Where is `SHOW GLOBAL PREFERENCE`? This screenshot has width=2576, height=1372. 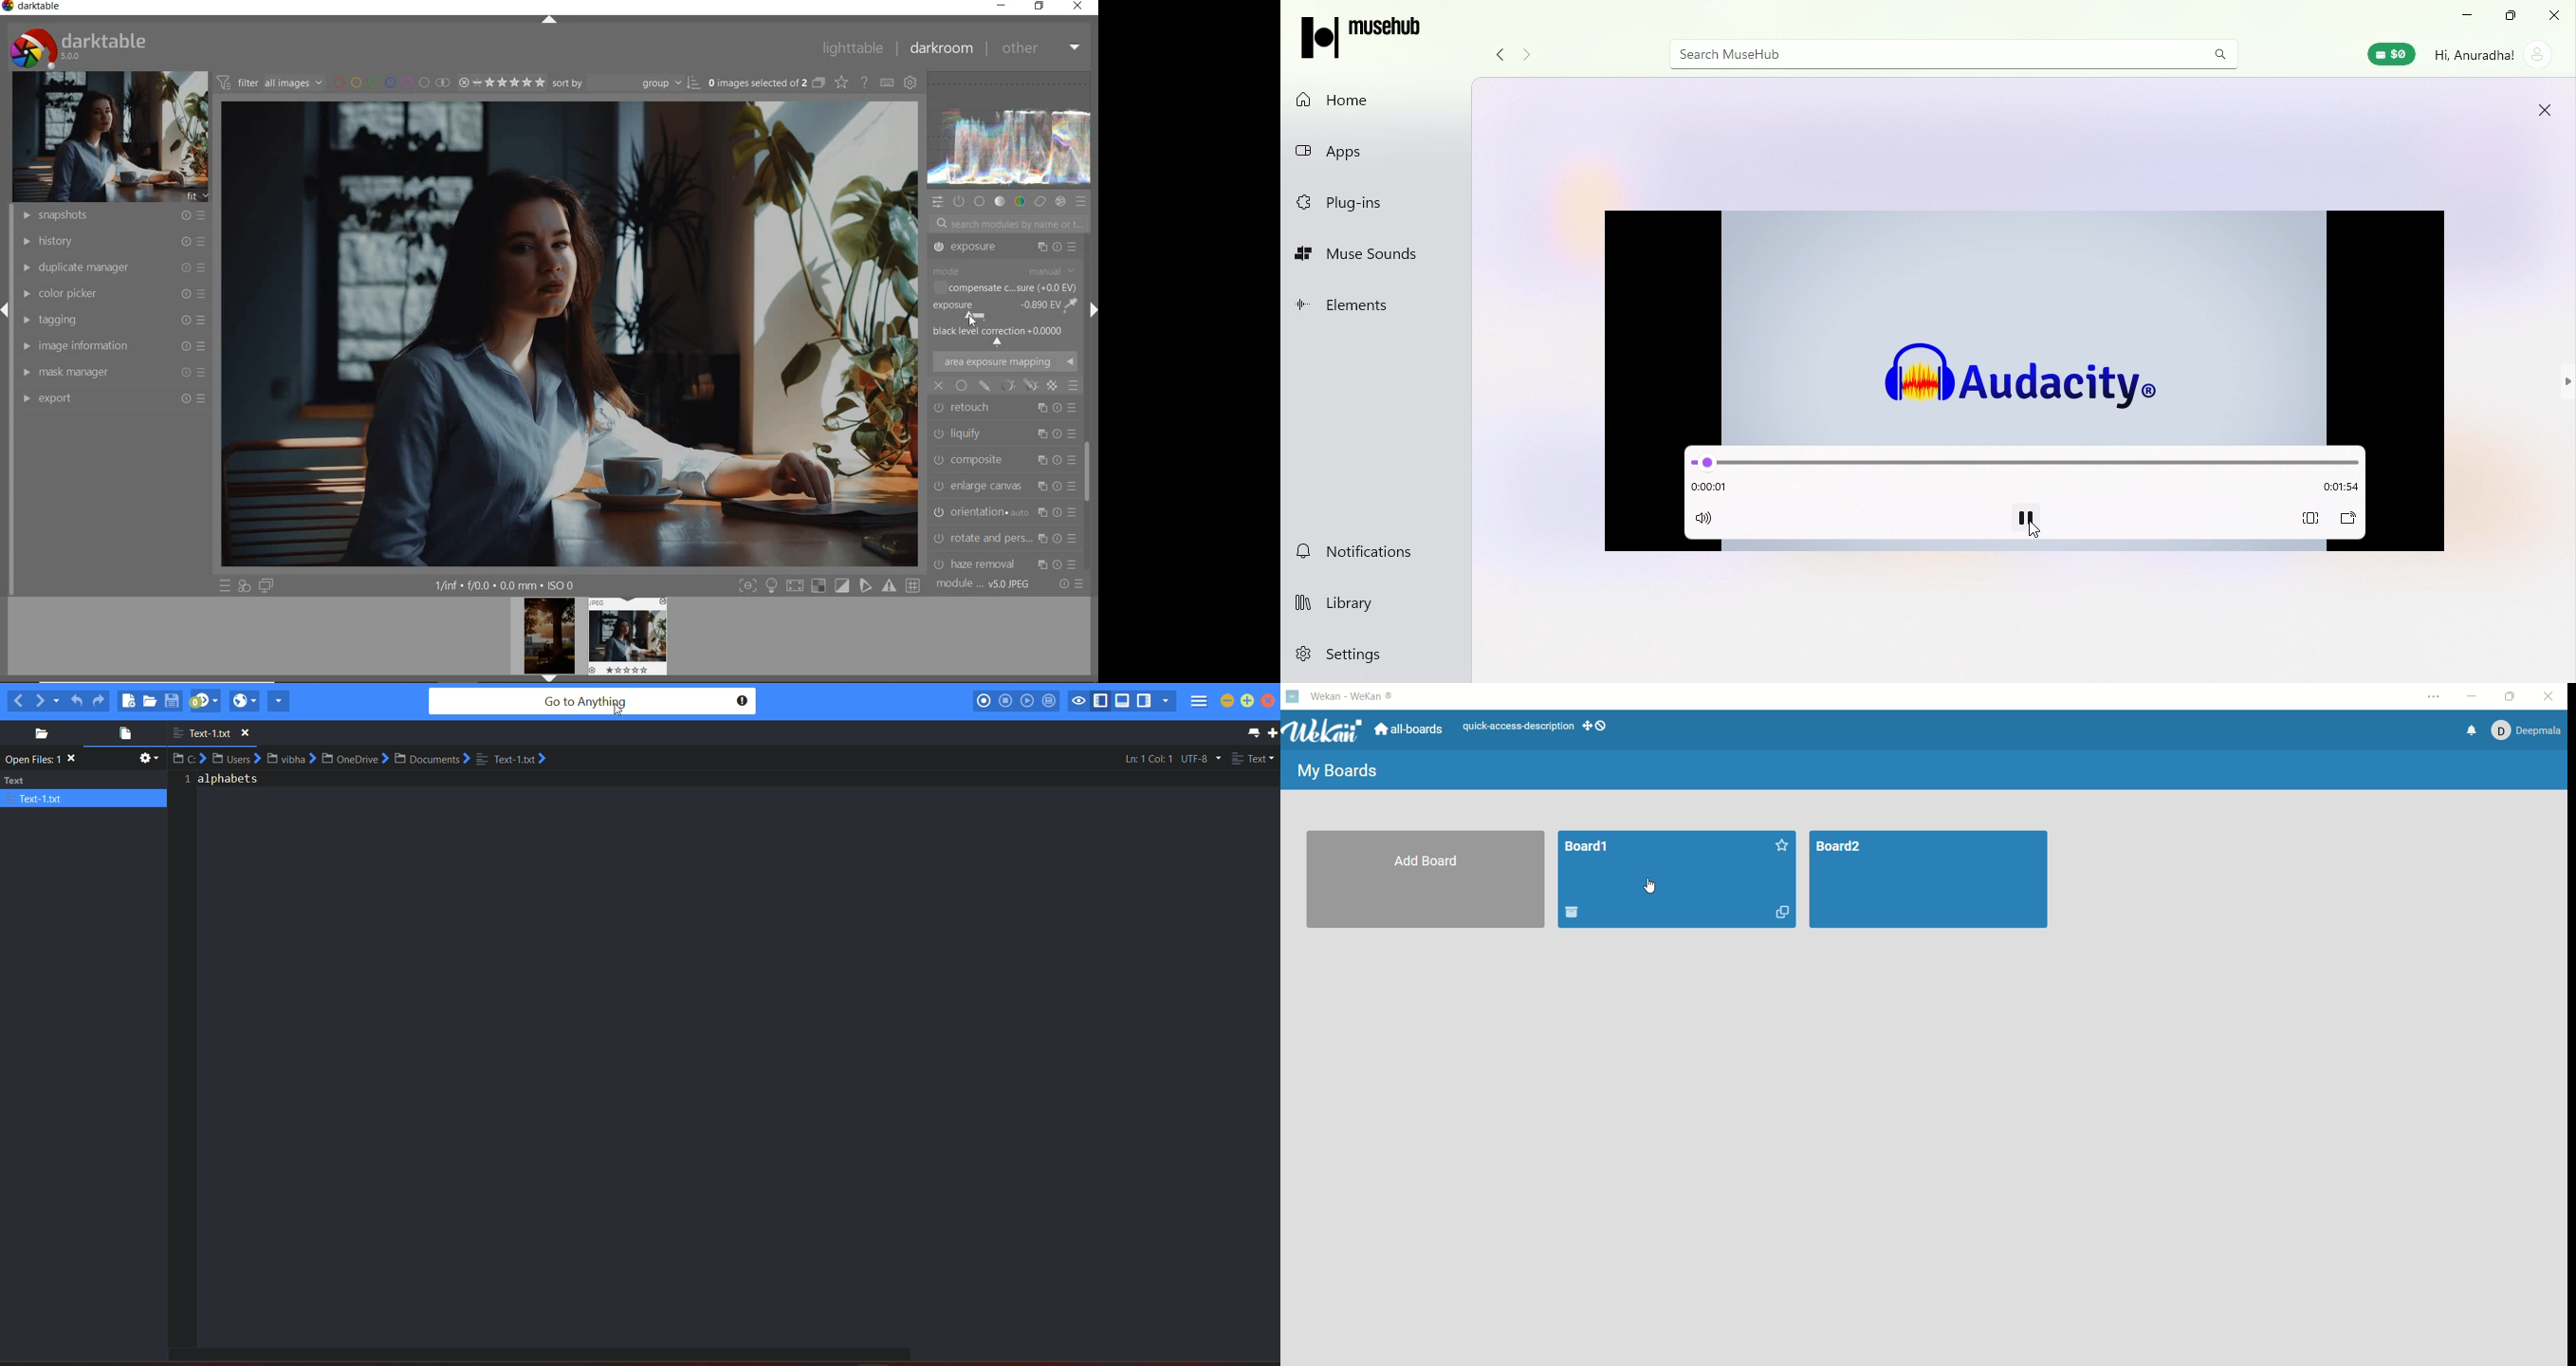
SHOW GLOBAL PREFERENCE is located at coordinates (912, 82).